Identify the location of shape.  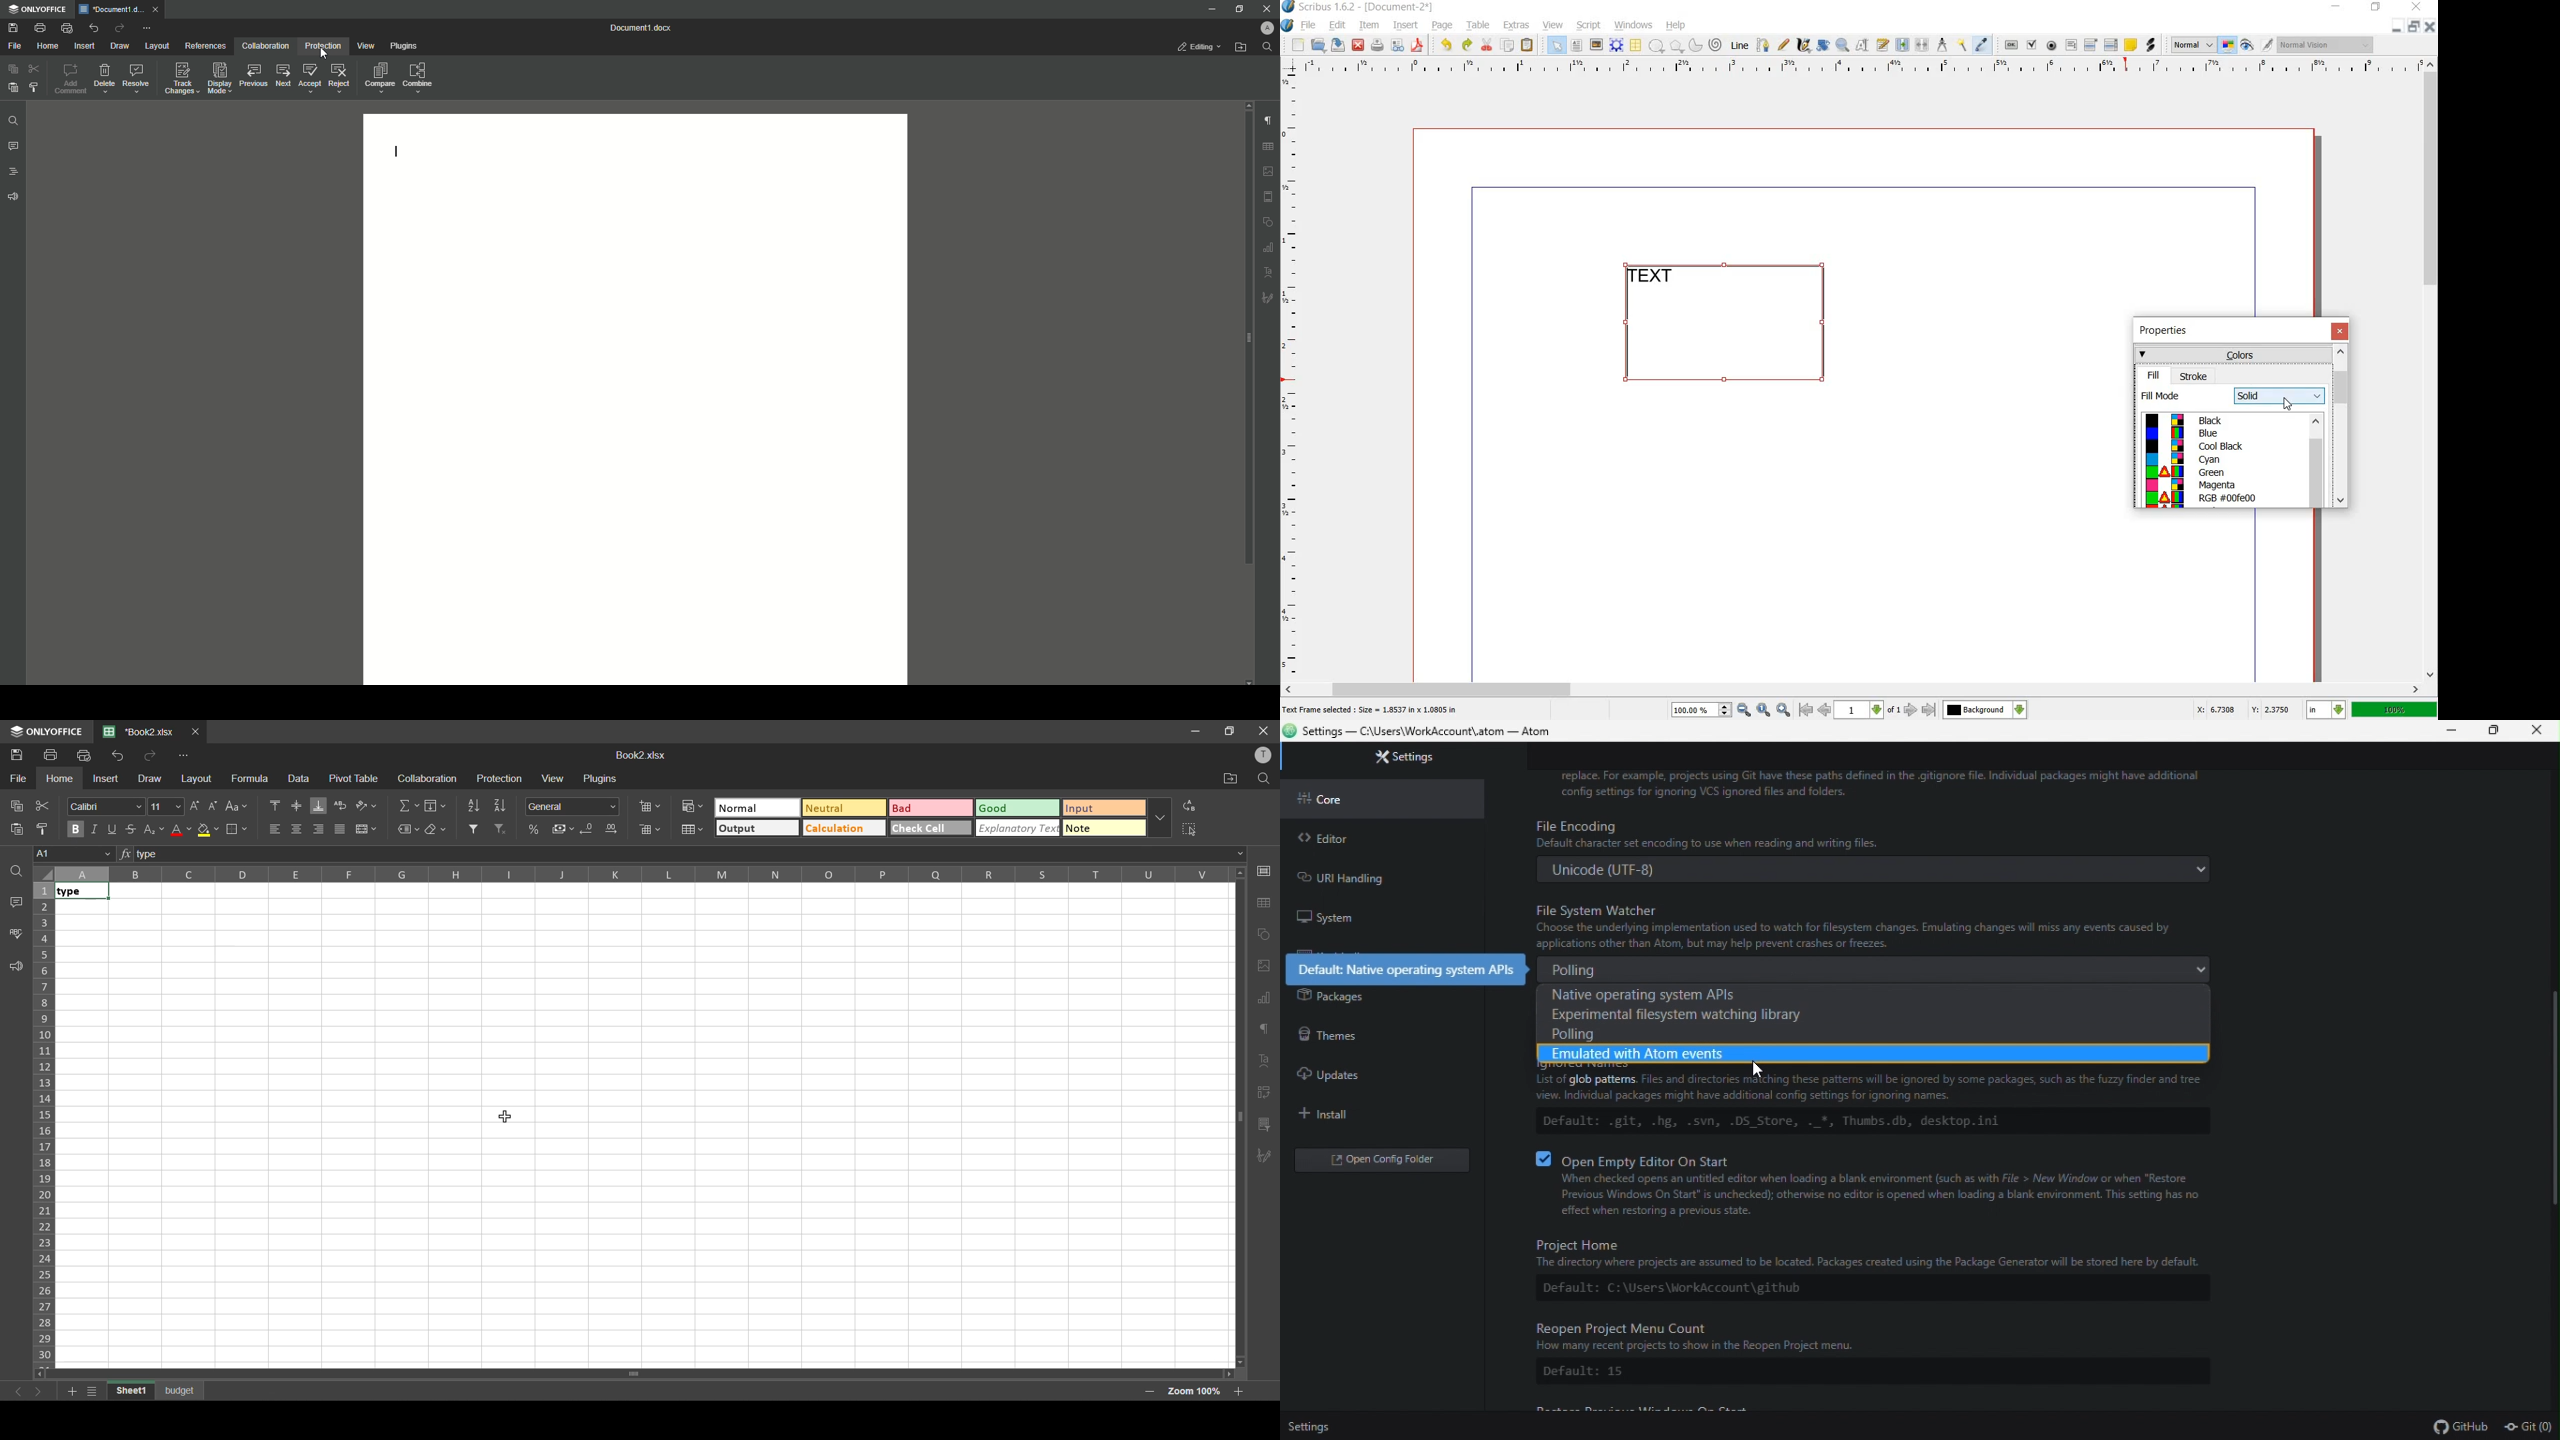
(1657, 46).